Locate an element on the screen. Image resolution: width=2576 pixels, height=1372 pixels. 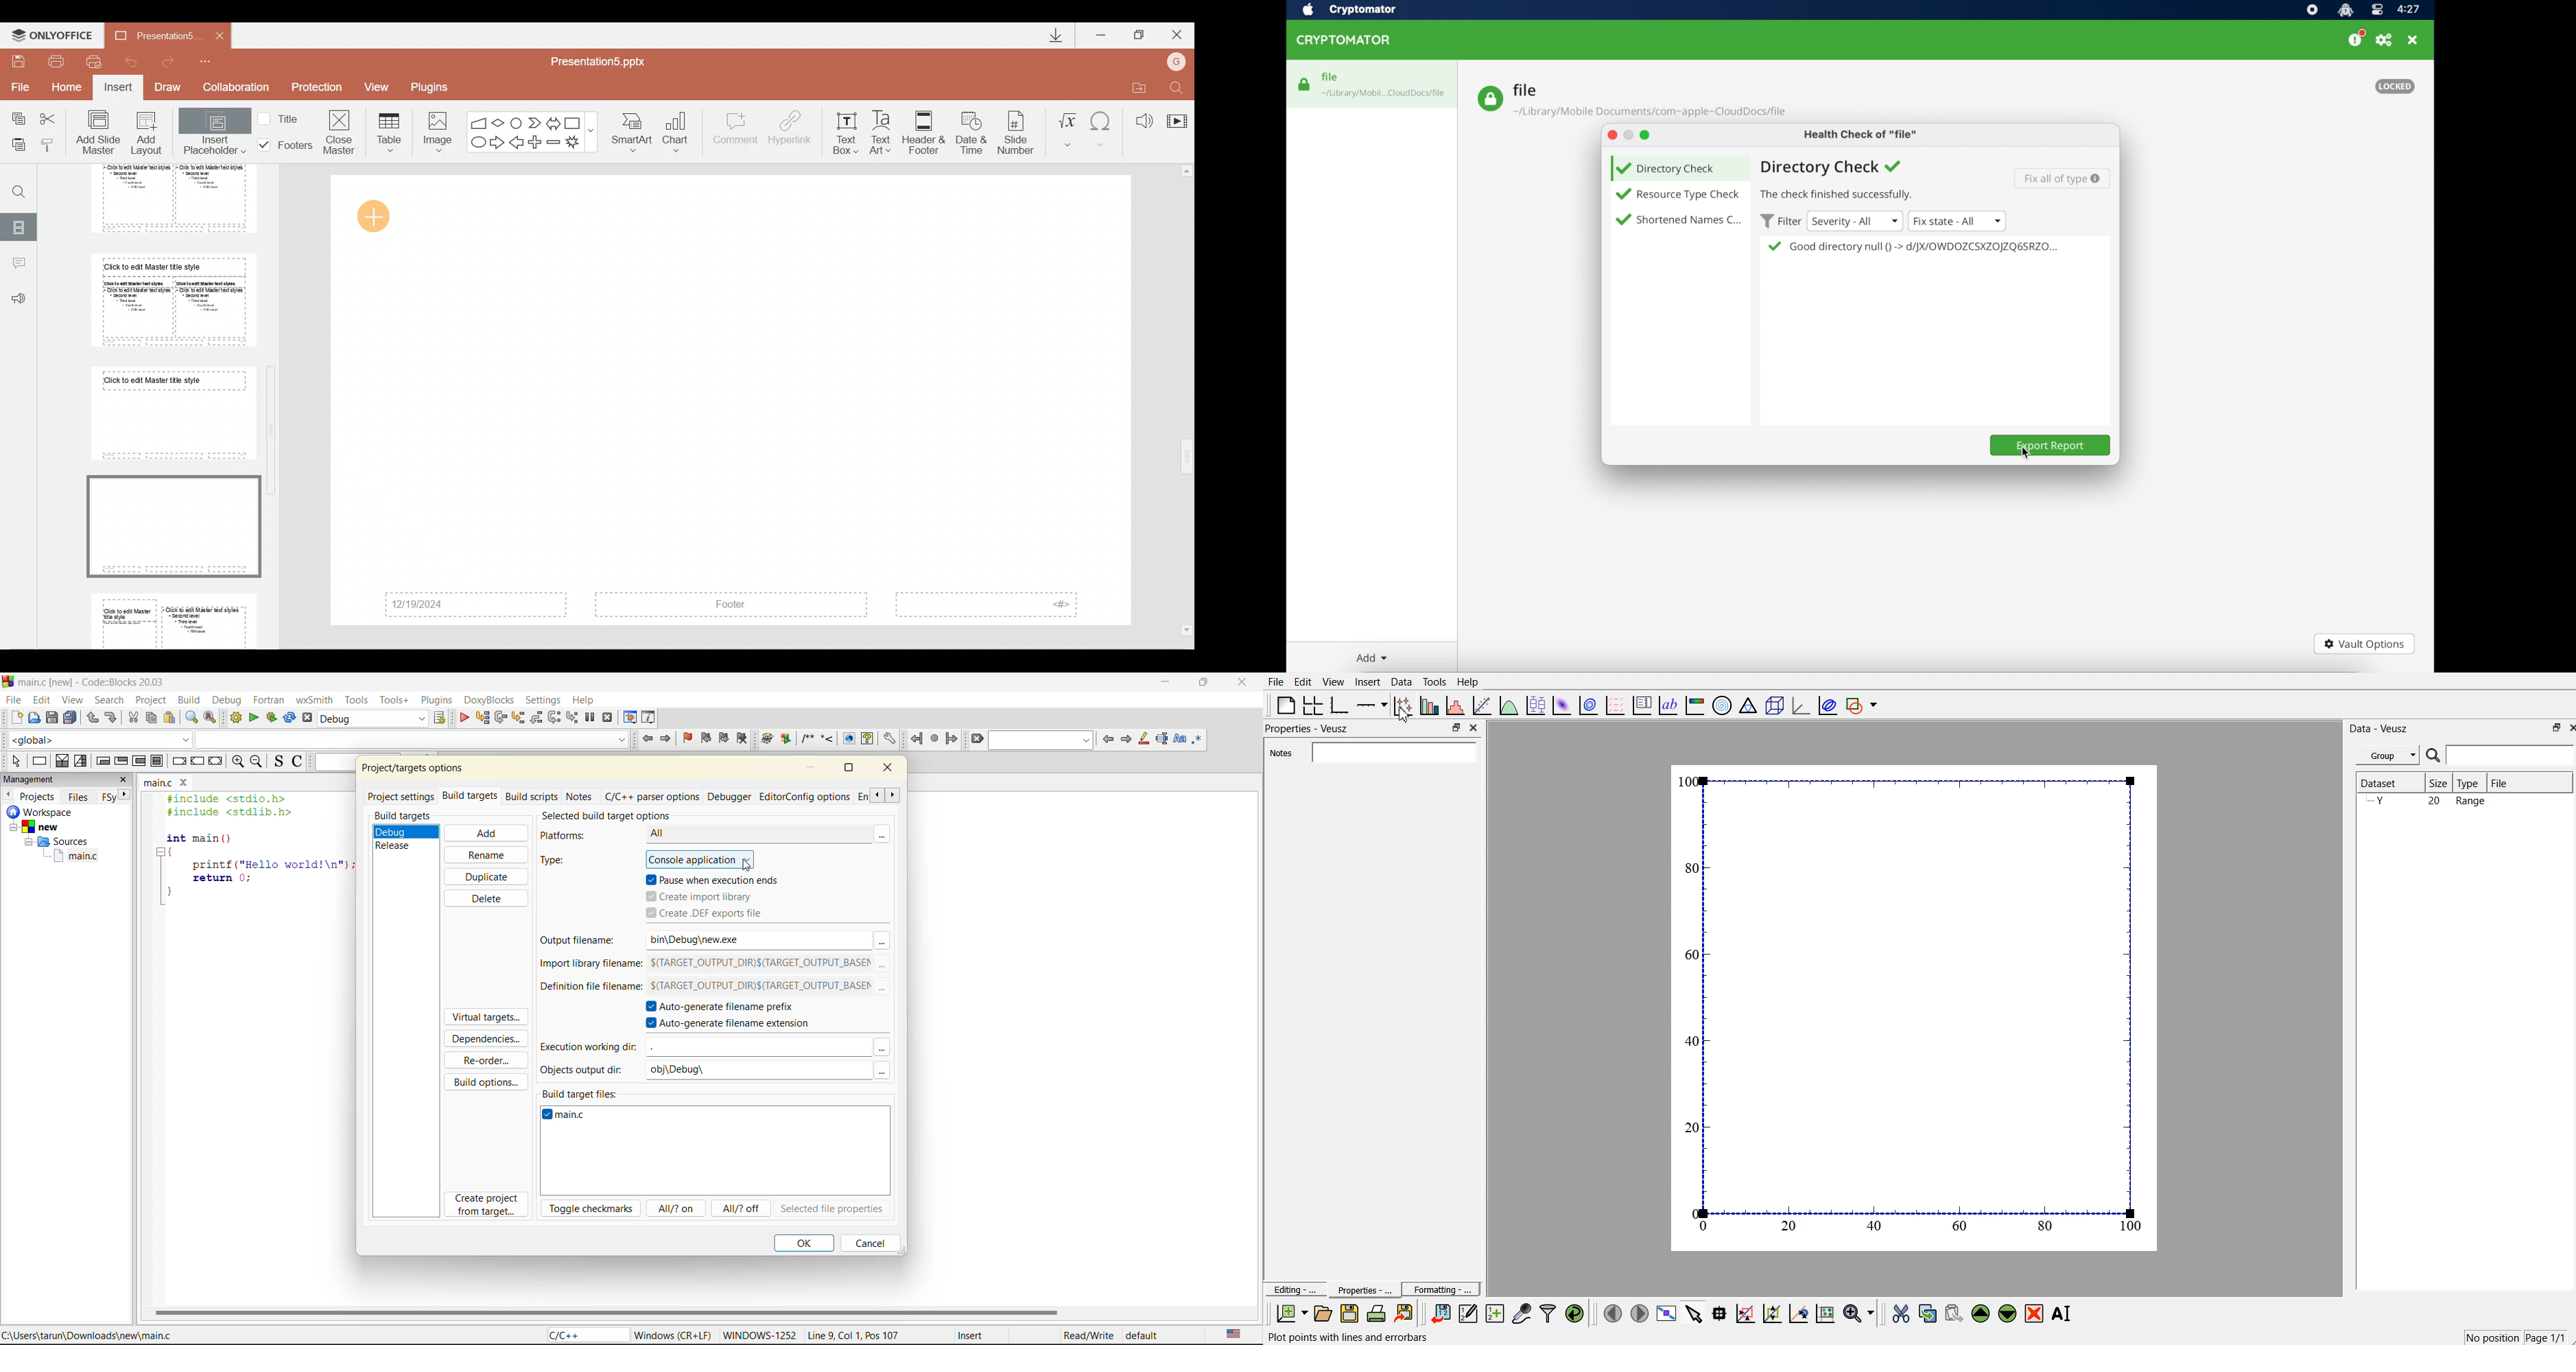
step into instruction is located at coordinates (573, 718).